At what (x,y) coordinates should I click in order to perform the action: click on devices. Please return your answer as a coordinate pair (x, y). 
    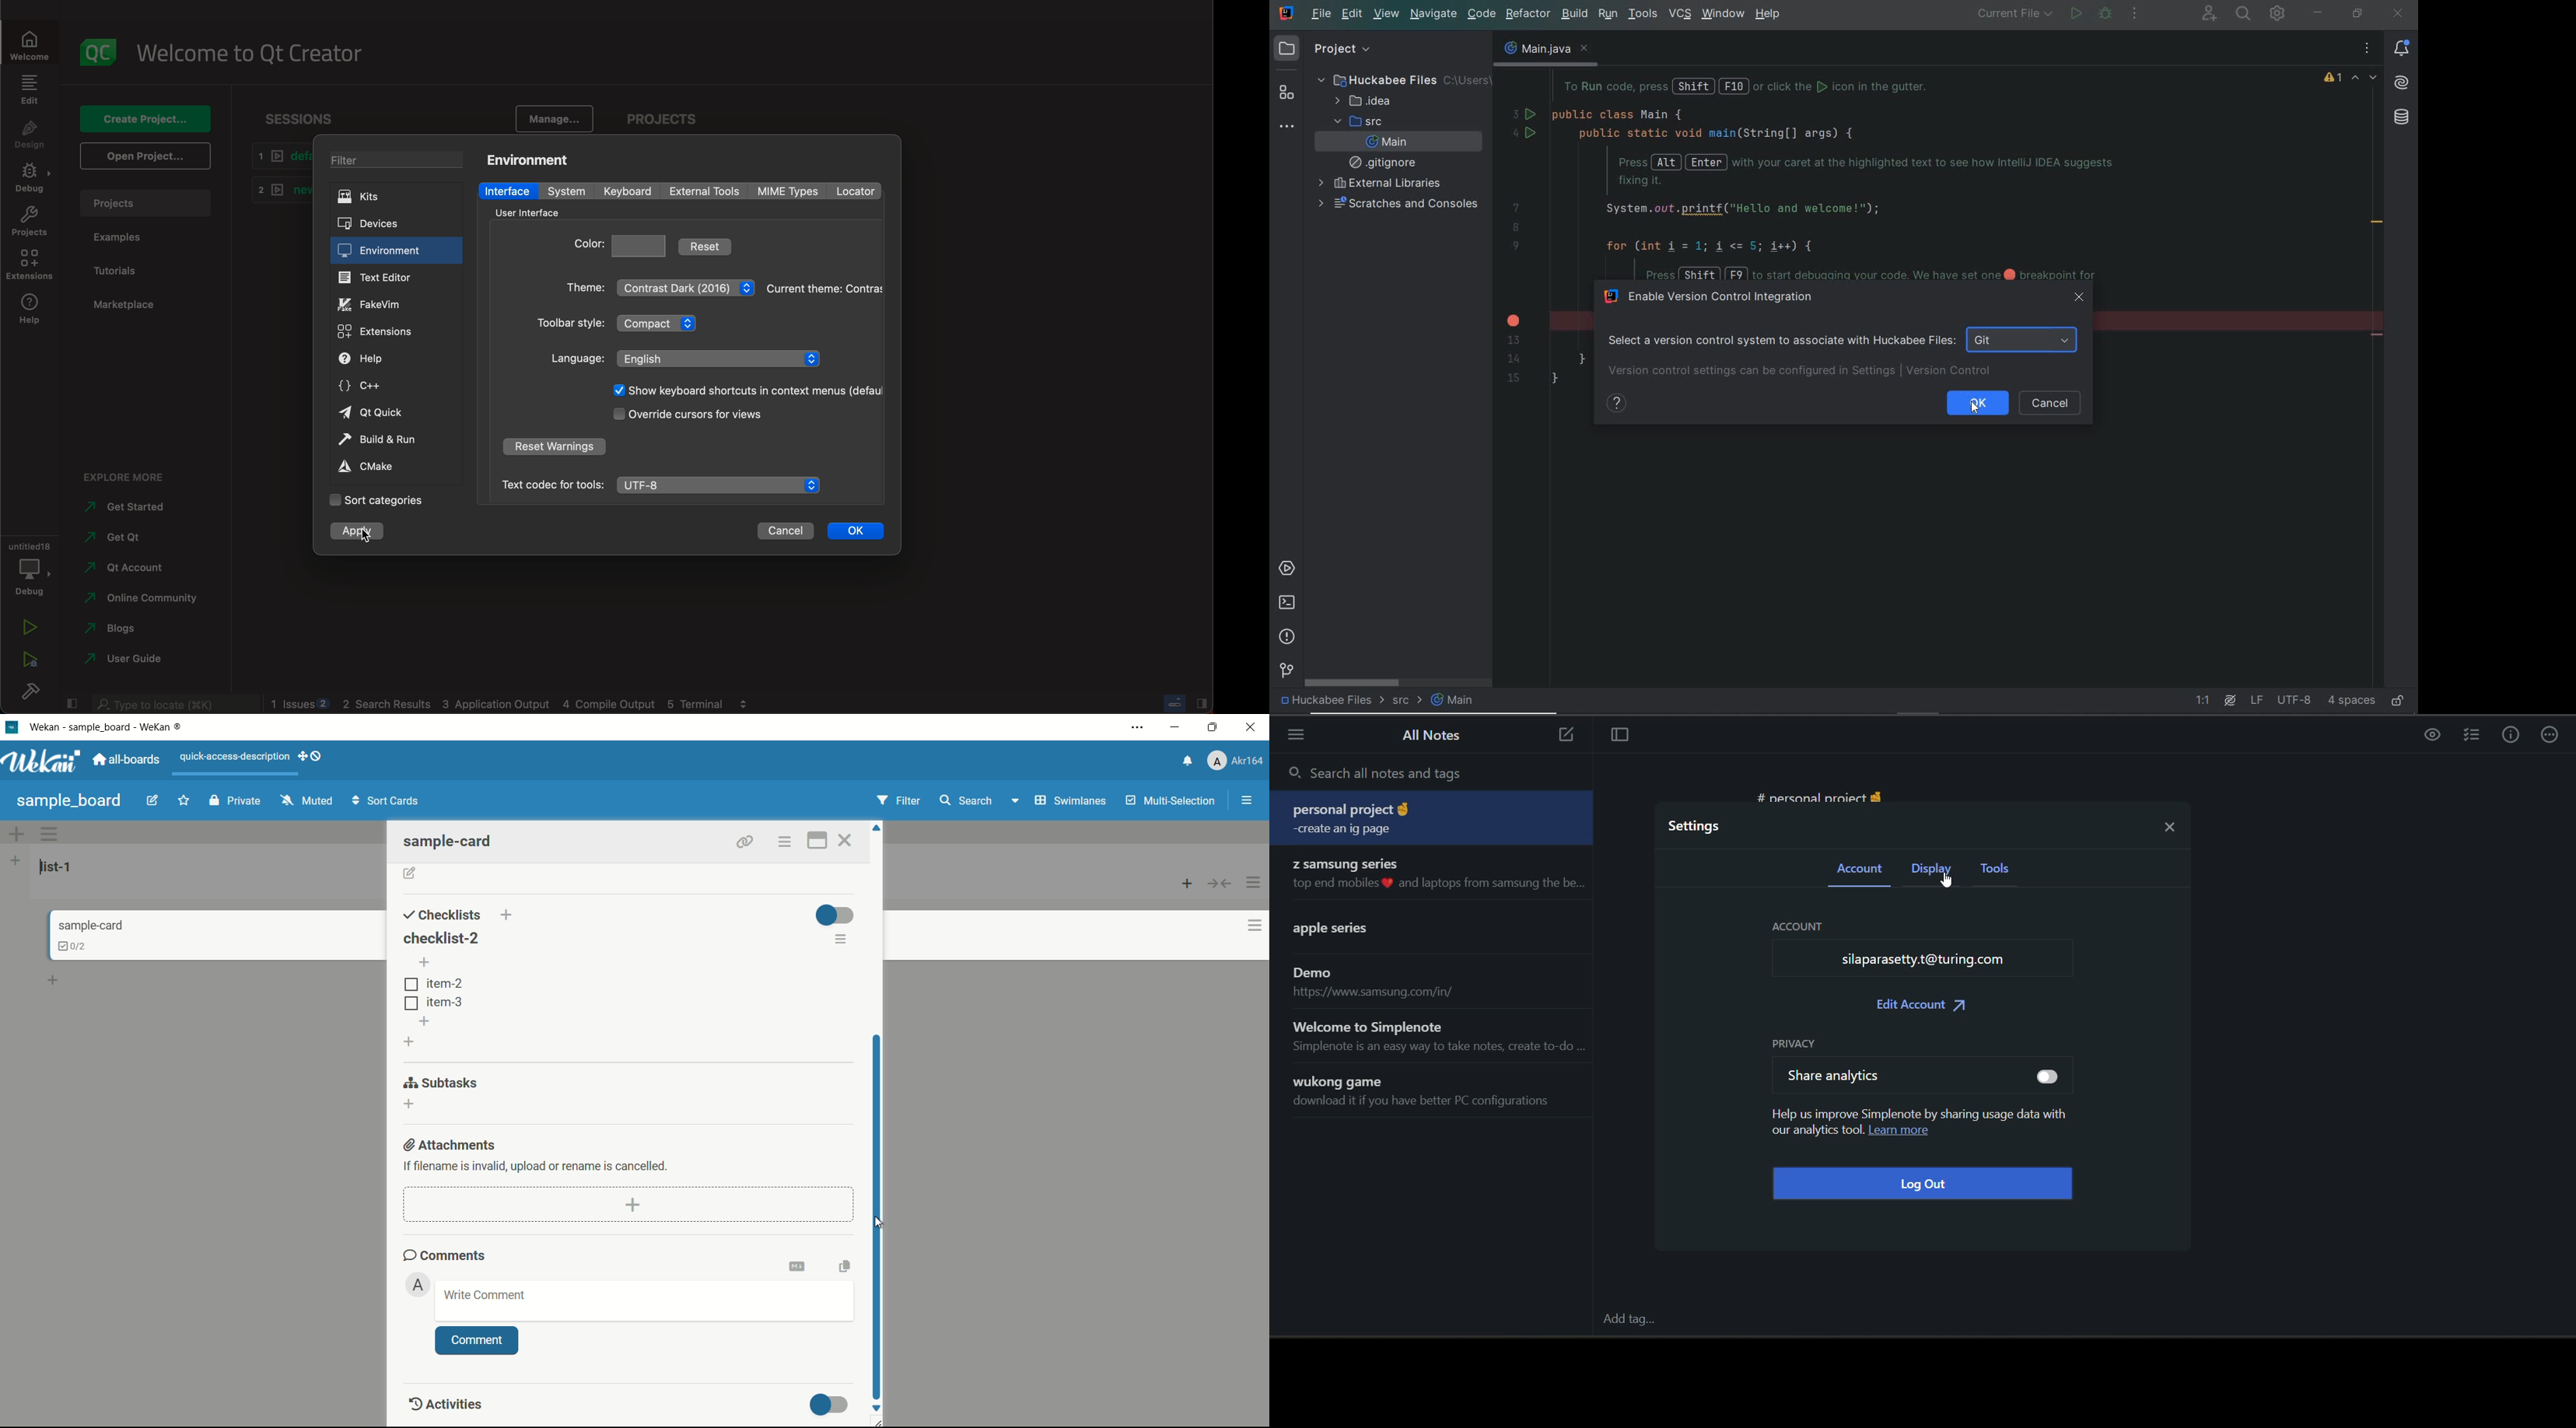
    Looking at the image, I should click on (392, 225).